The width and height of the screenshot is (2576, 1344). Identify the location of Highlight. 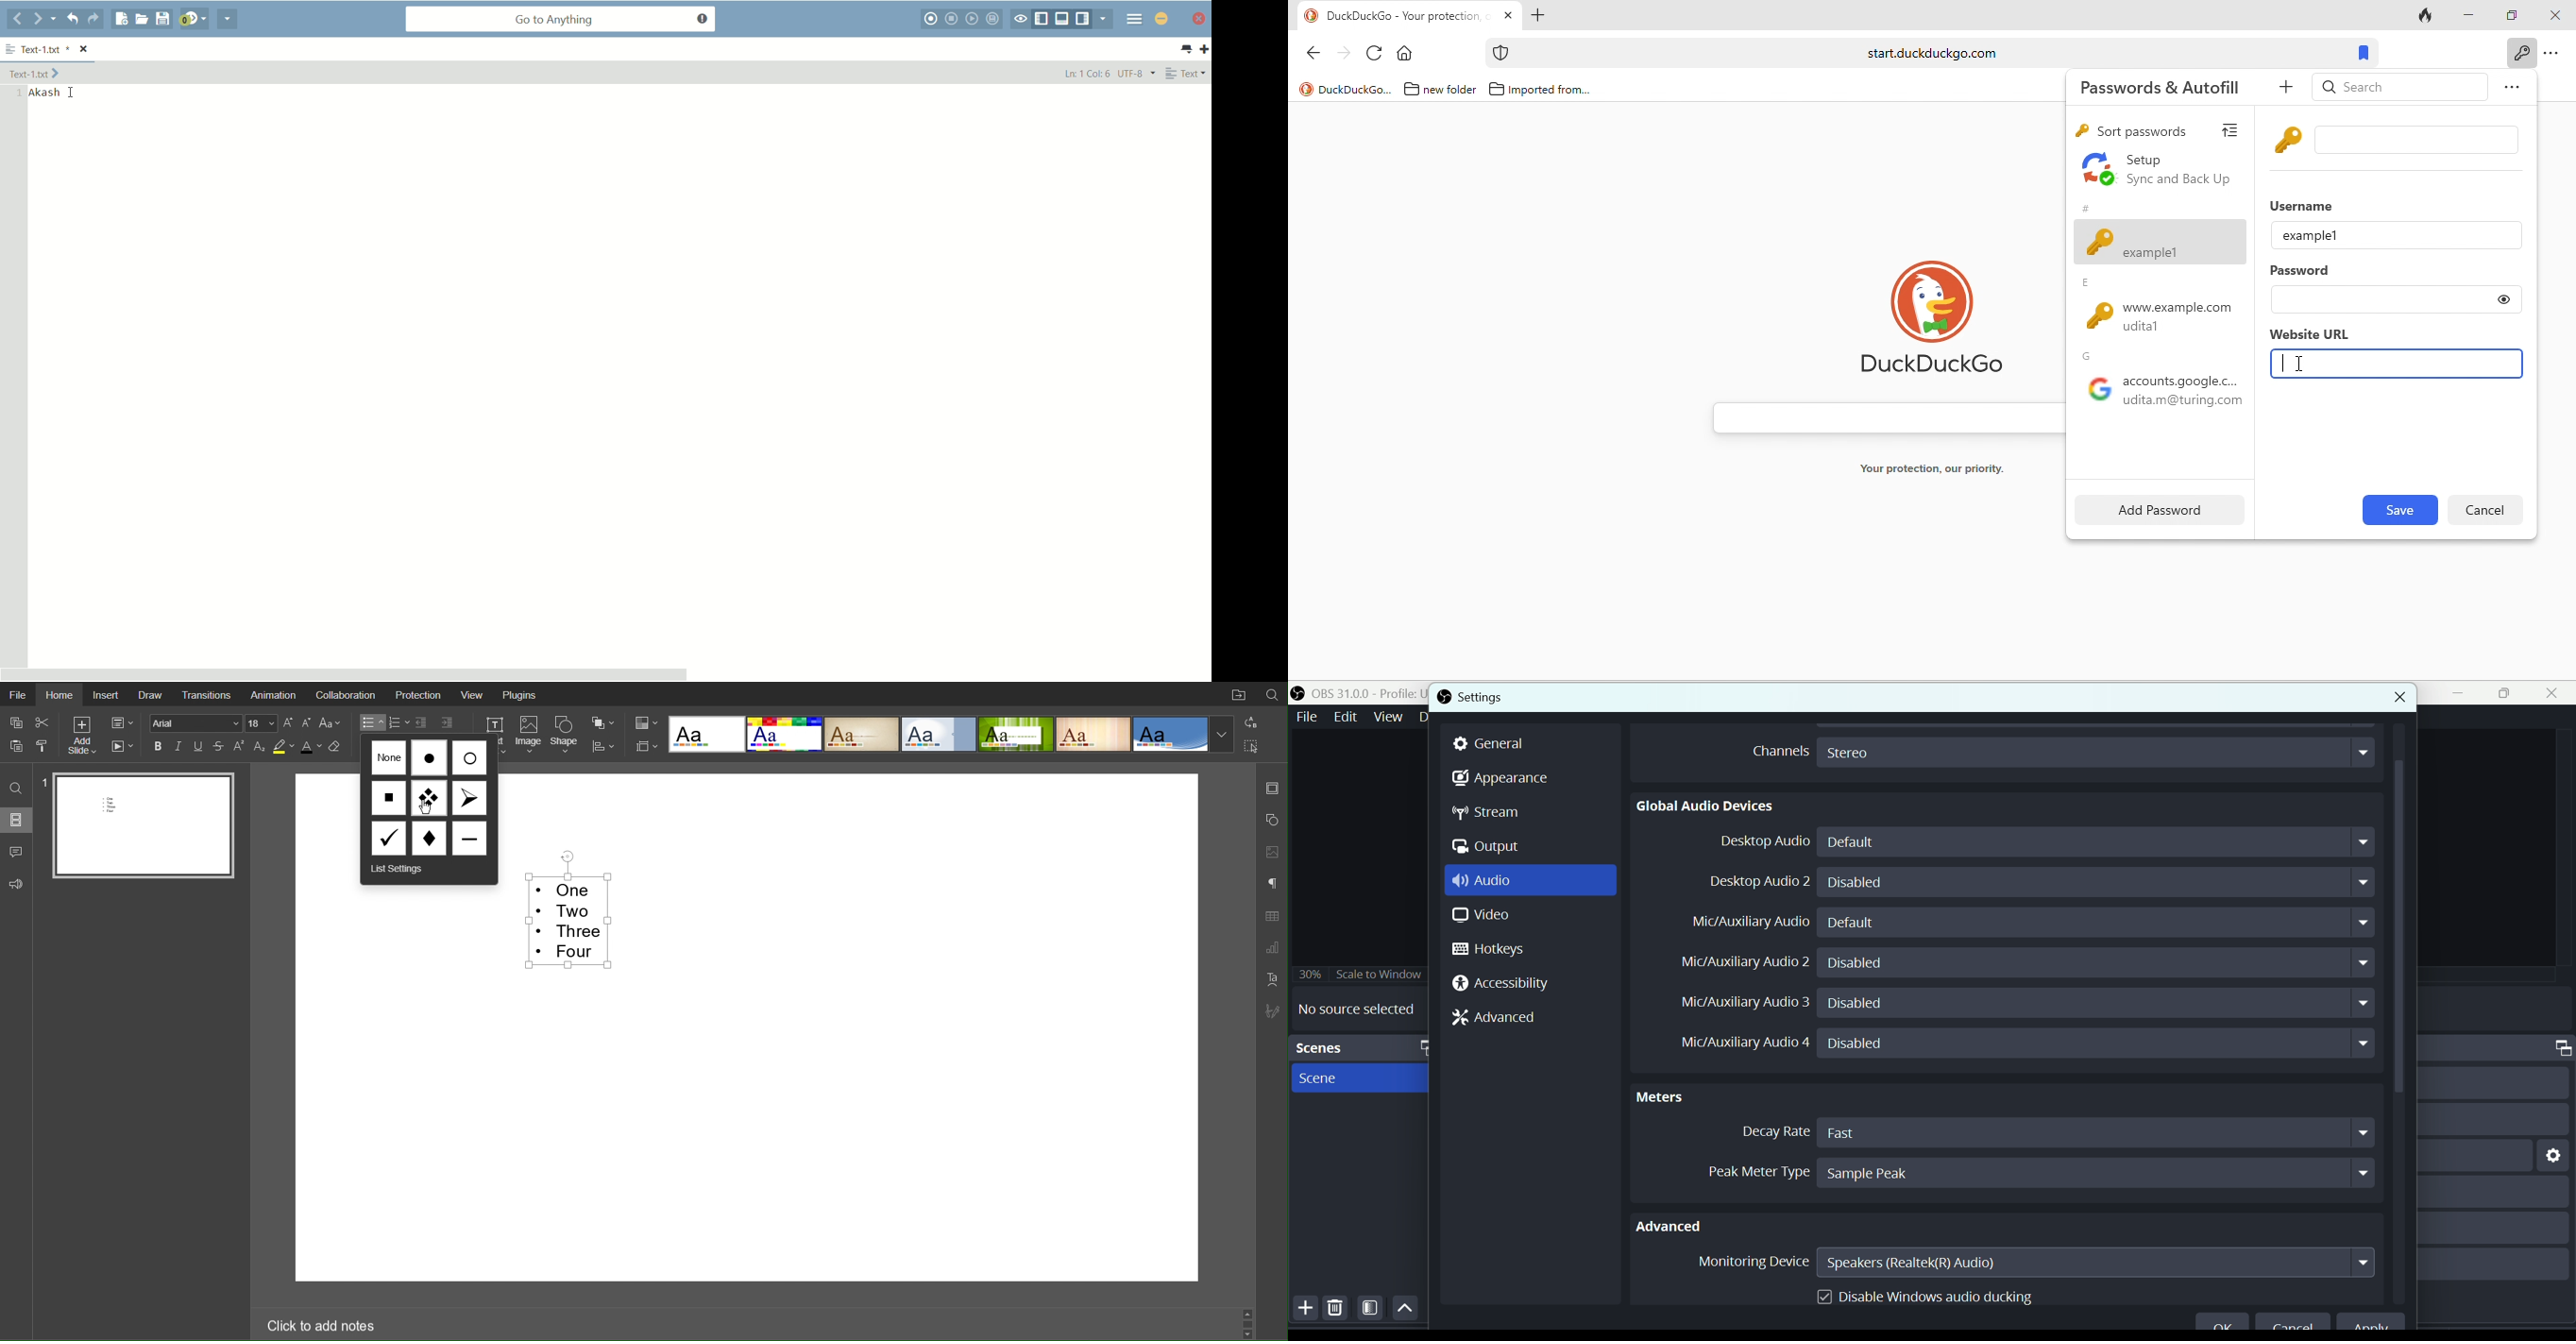
(284, 746).